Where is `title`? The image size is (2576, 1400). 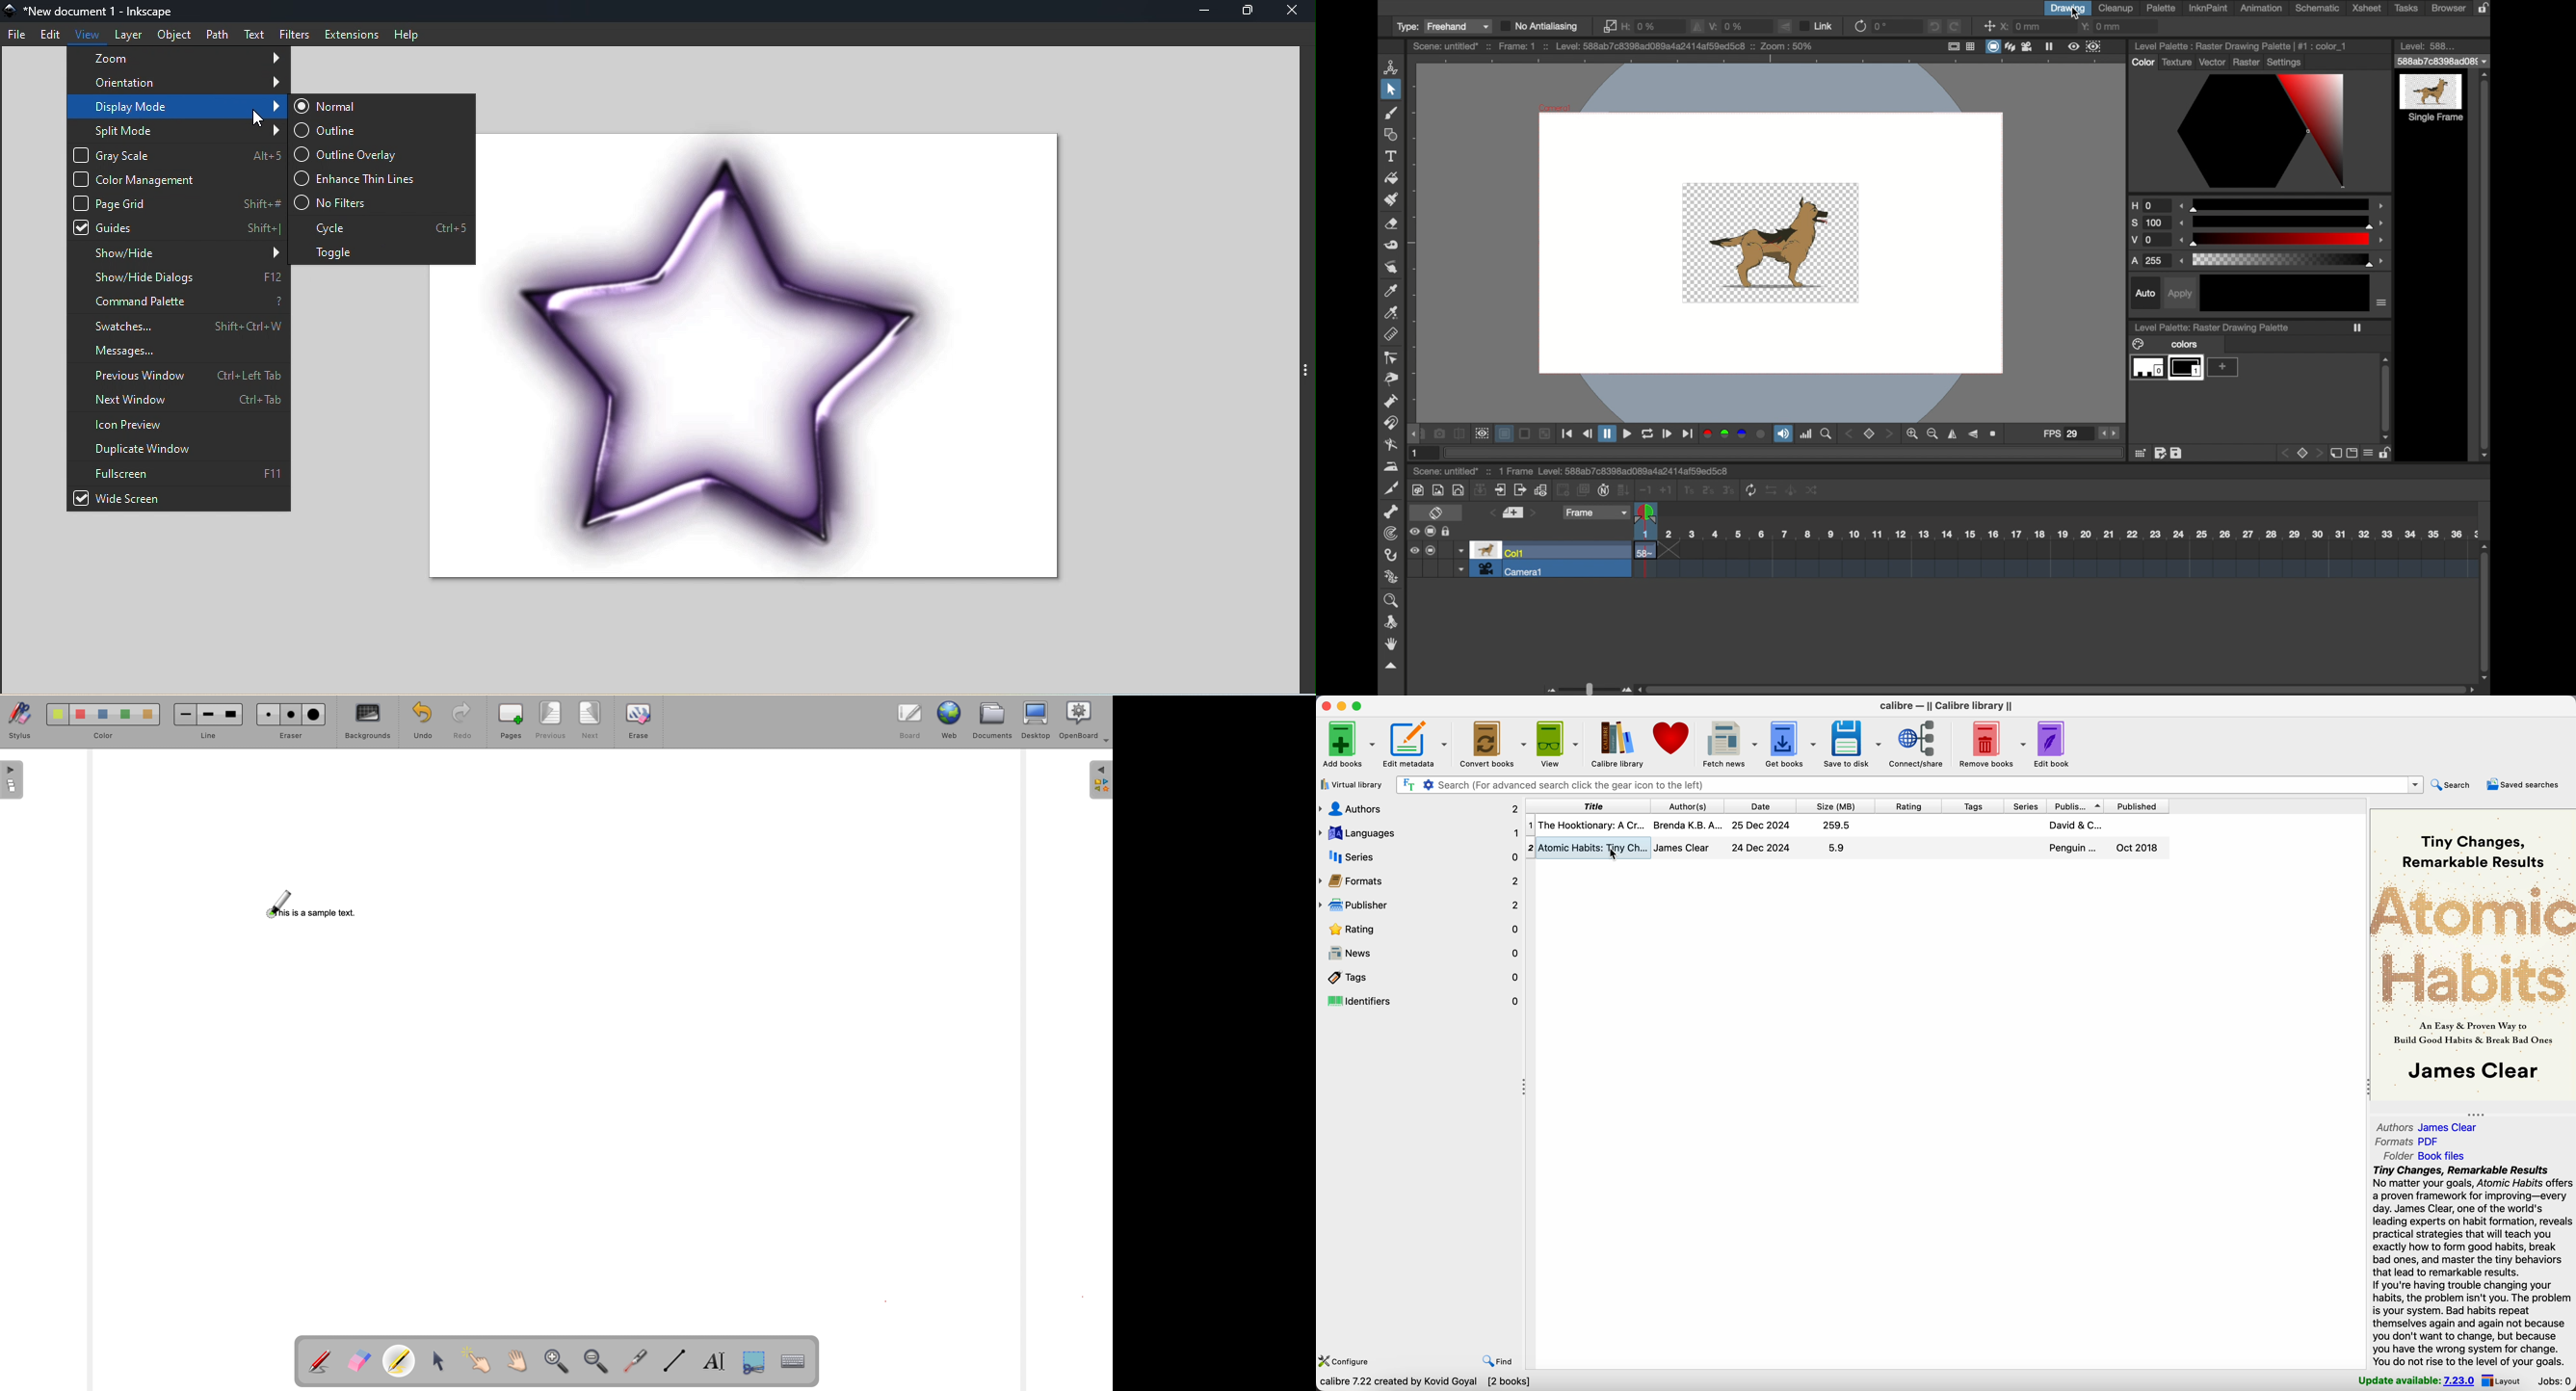
title is located at coordinates (1586, 805).